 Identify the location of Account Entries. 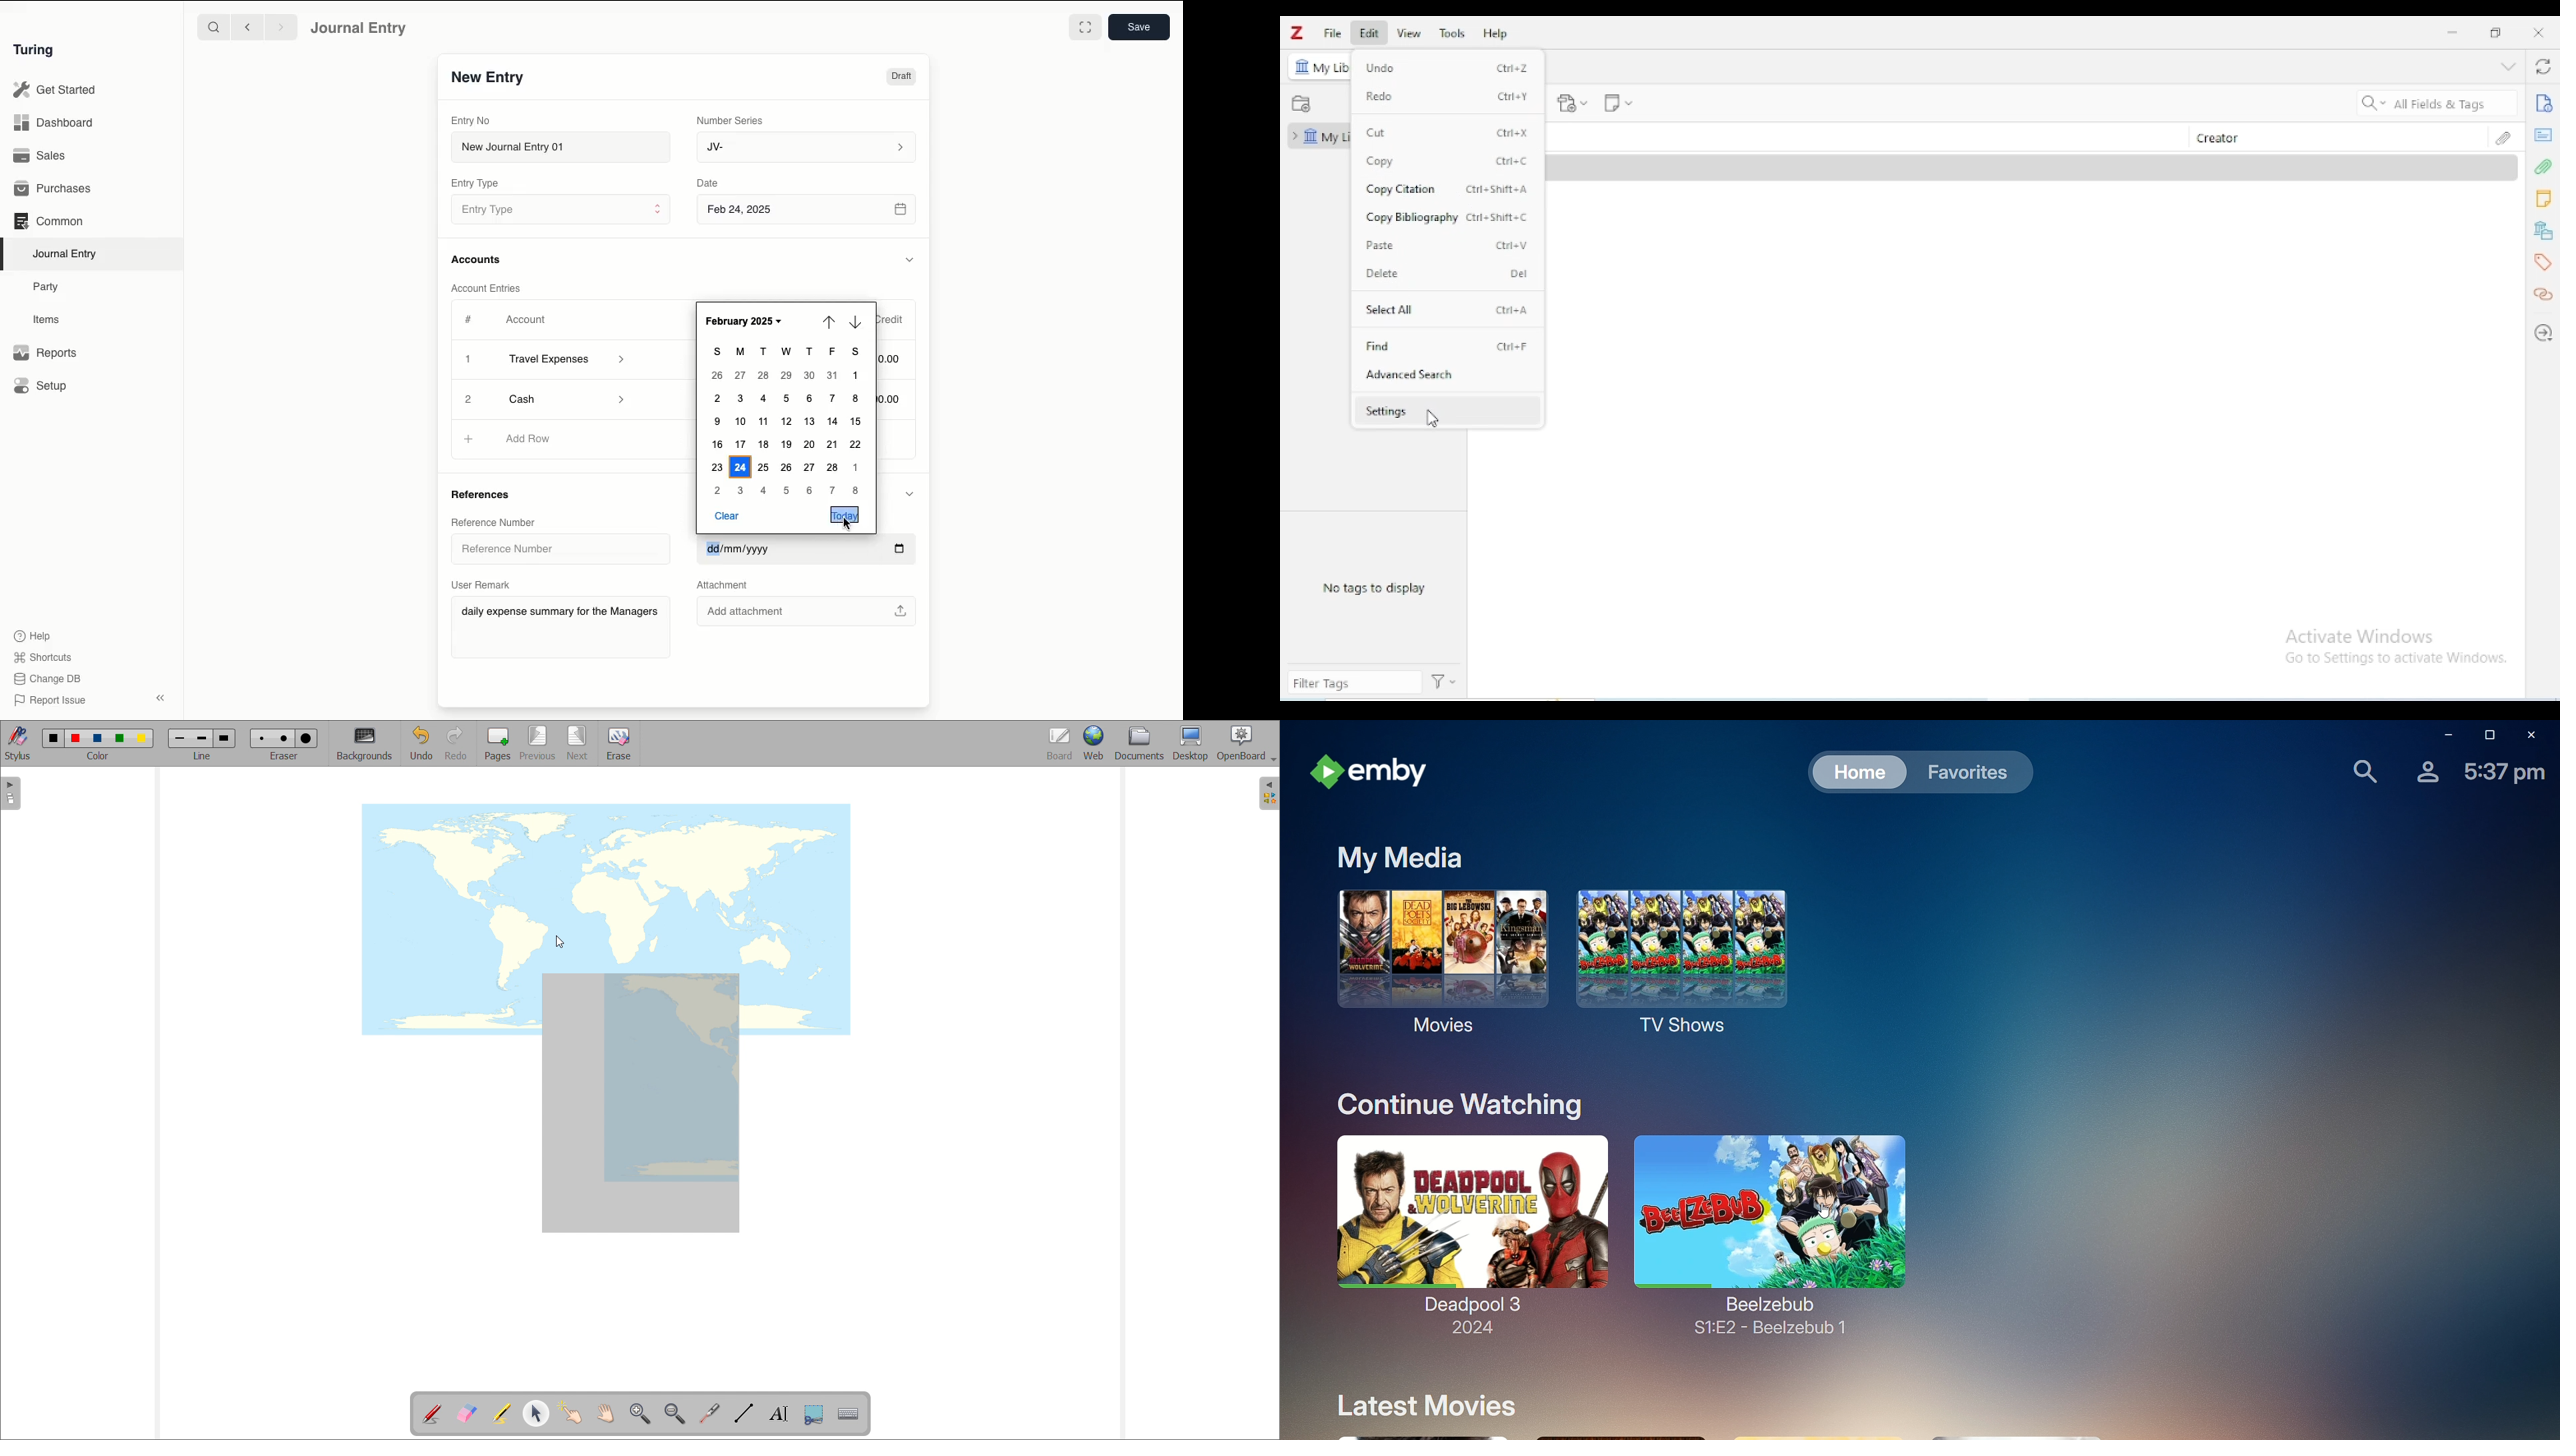
(489, 288).